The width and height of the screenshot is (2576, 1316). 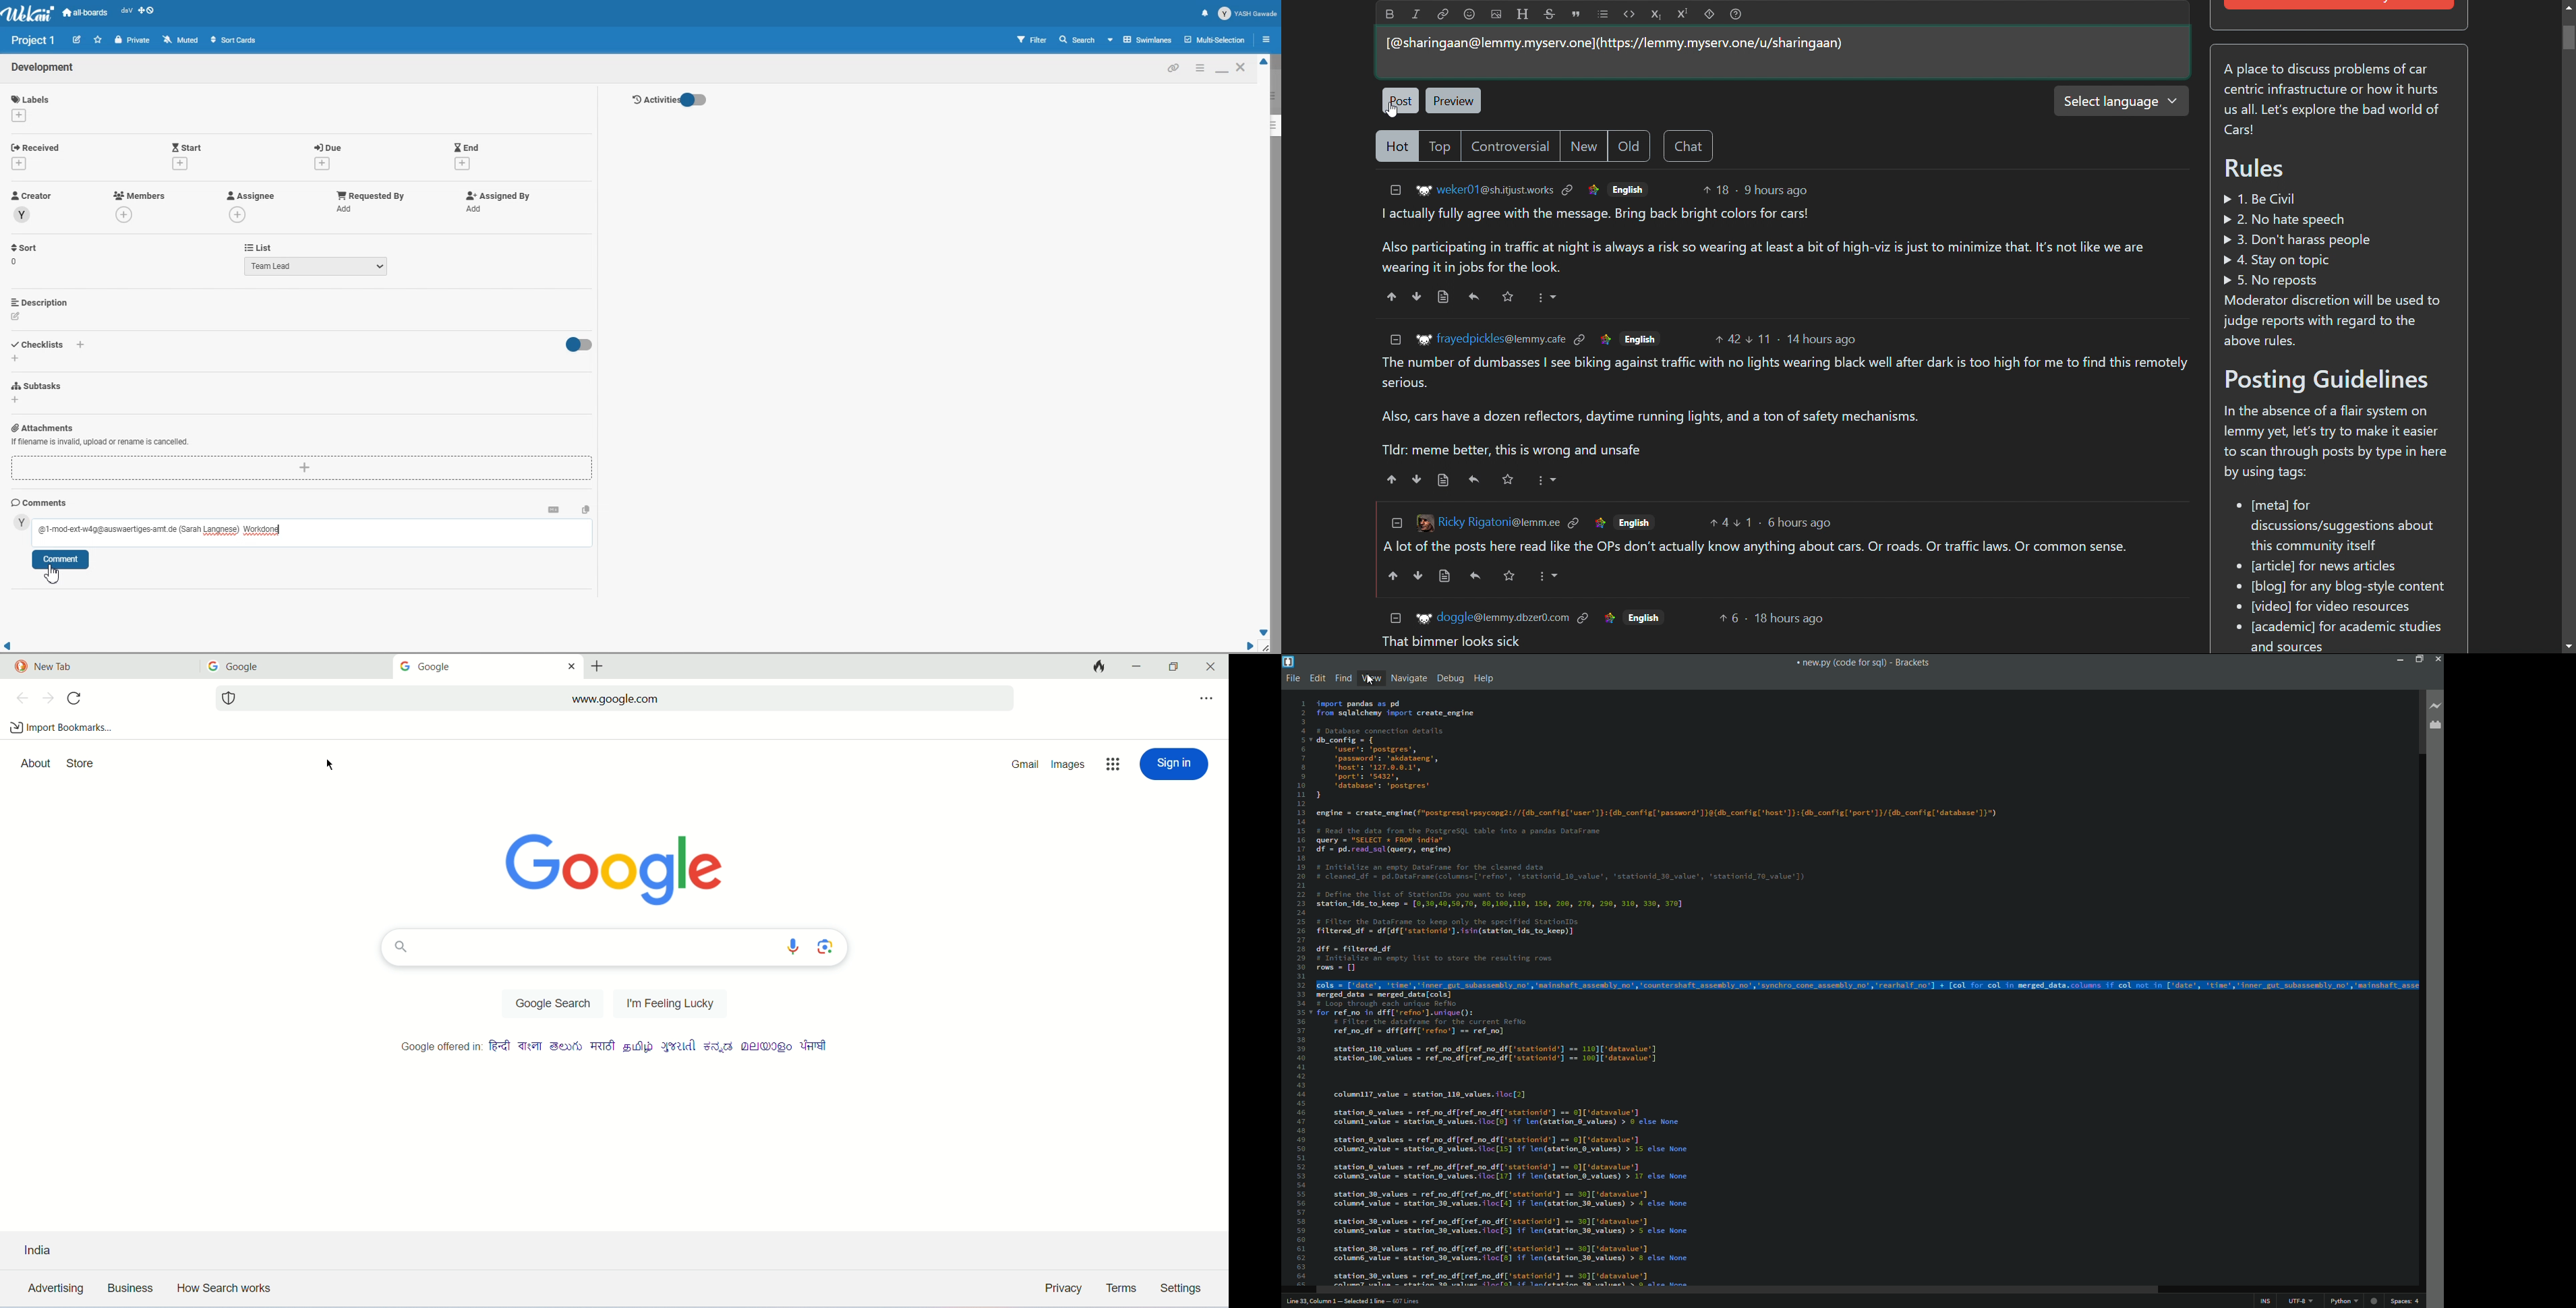 I want to click on Notification, so click(x=1205, y=13).